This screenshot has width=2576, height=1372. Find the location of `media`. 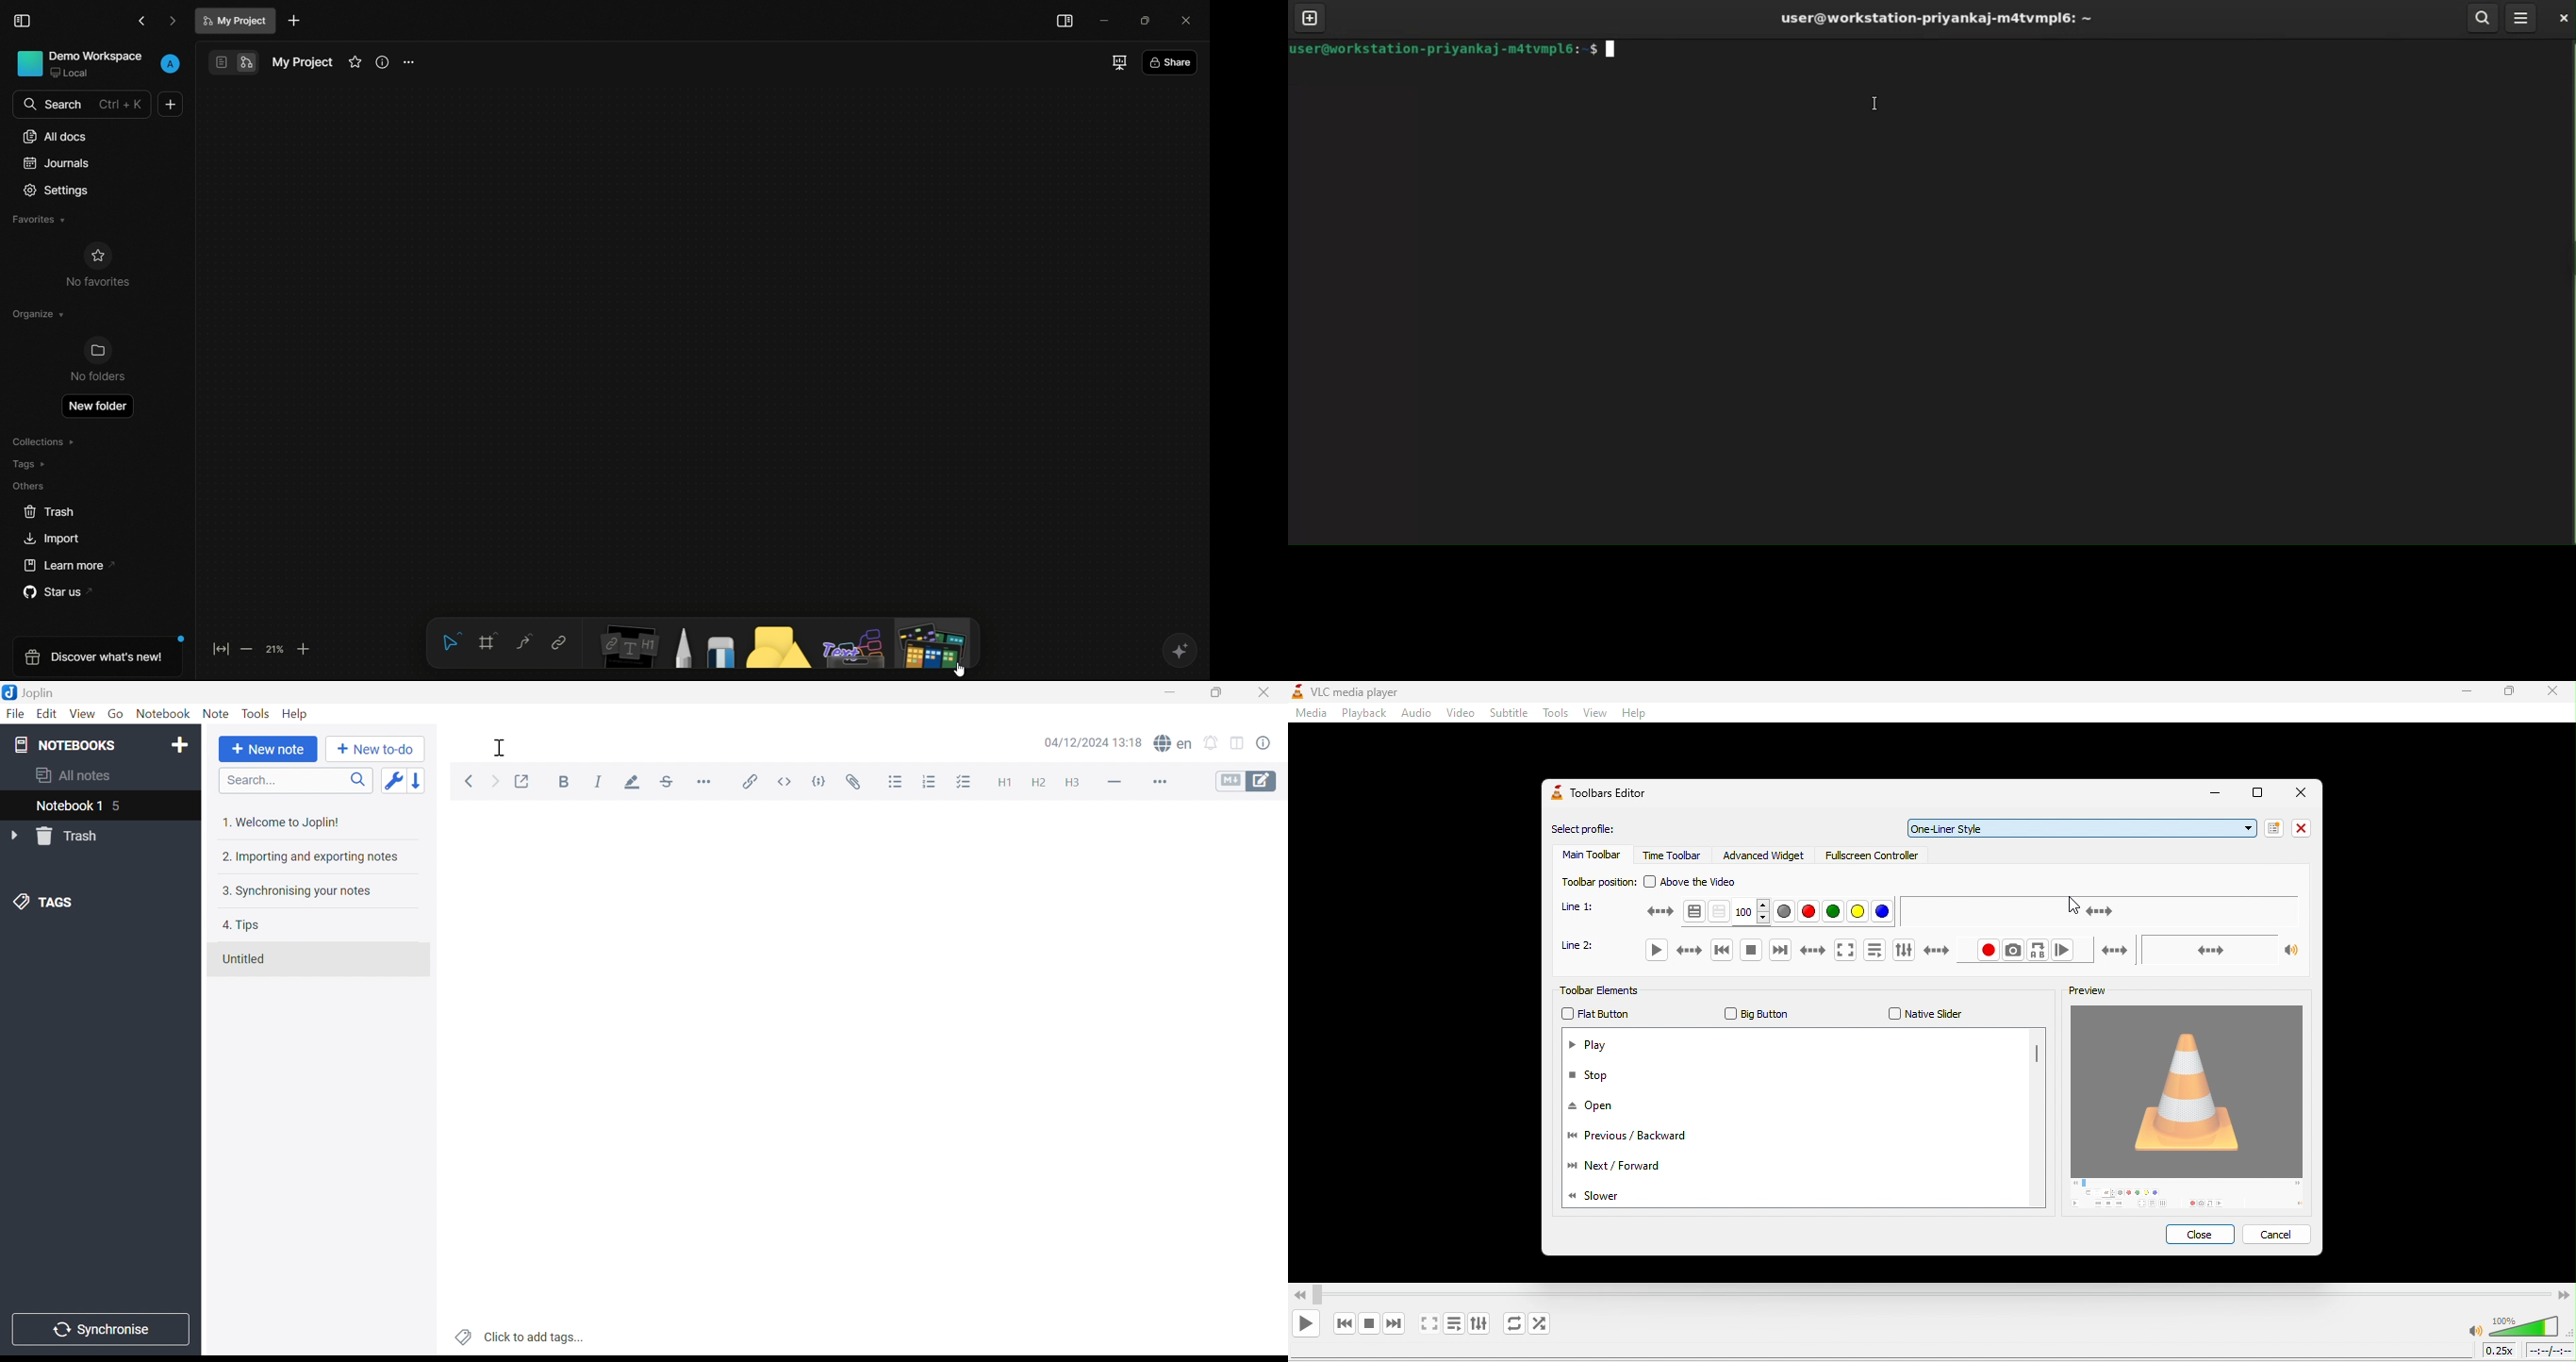

media is located at coordinates (1310, 715).